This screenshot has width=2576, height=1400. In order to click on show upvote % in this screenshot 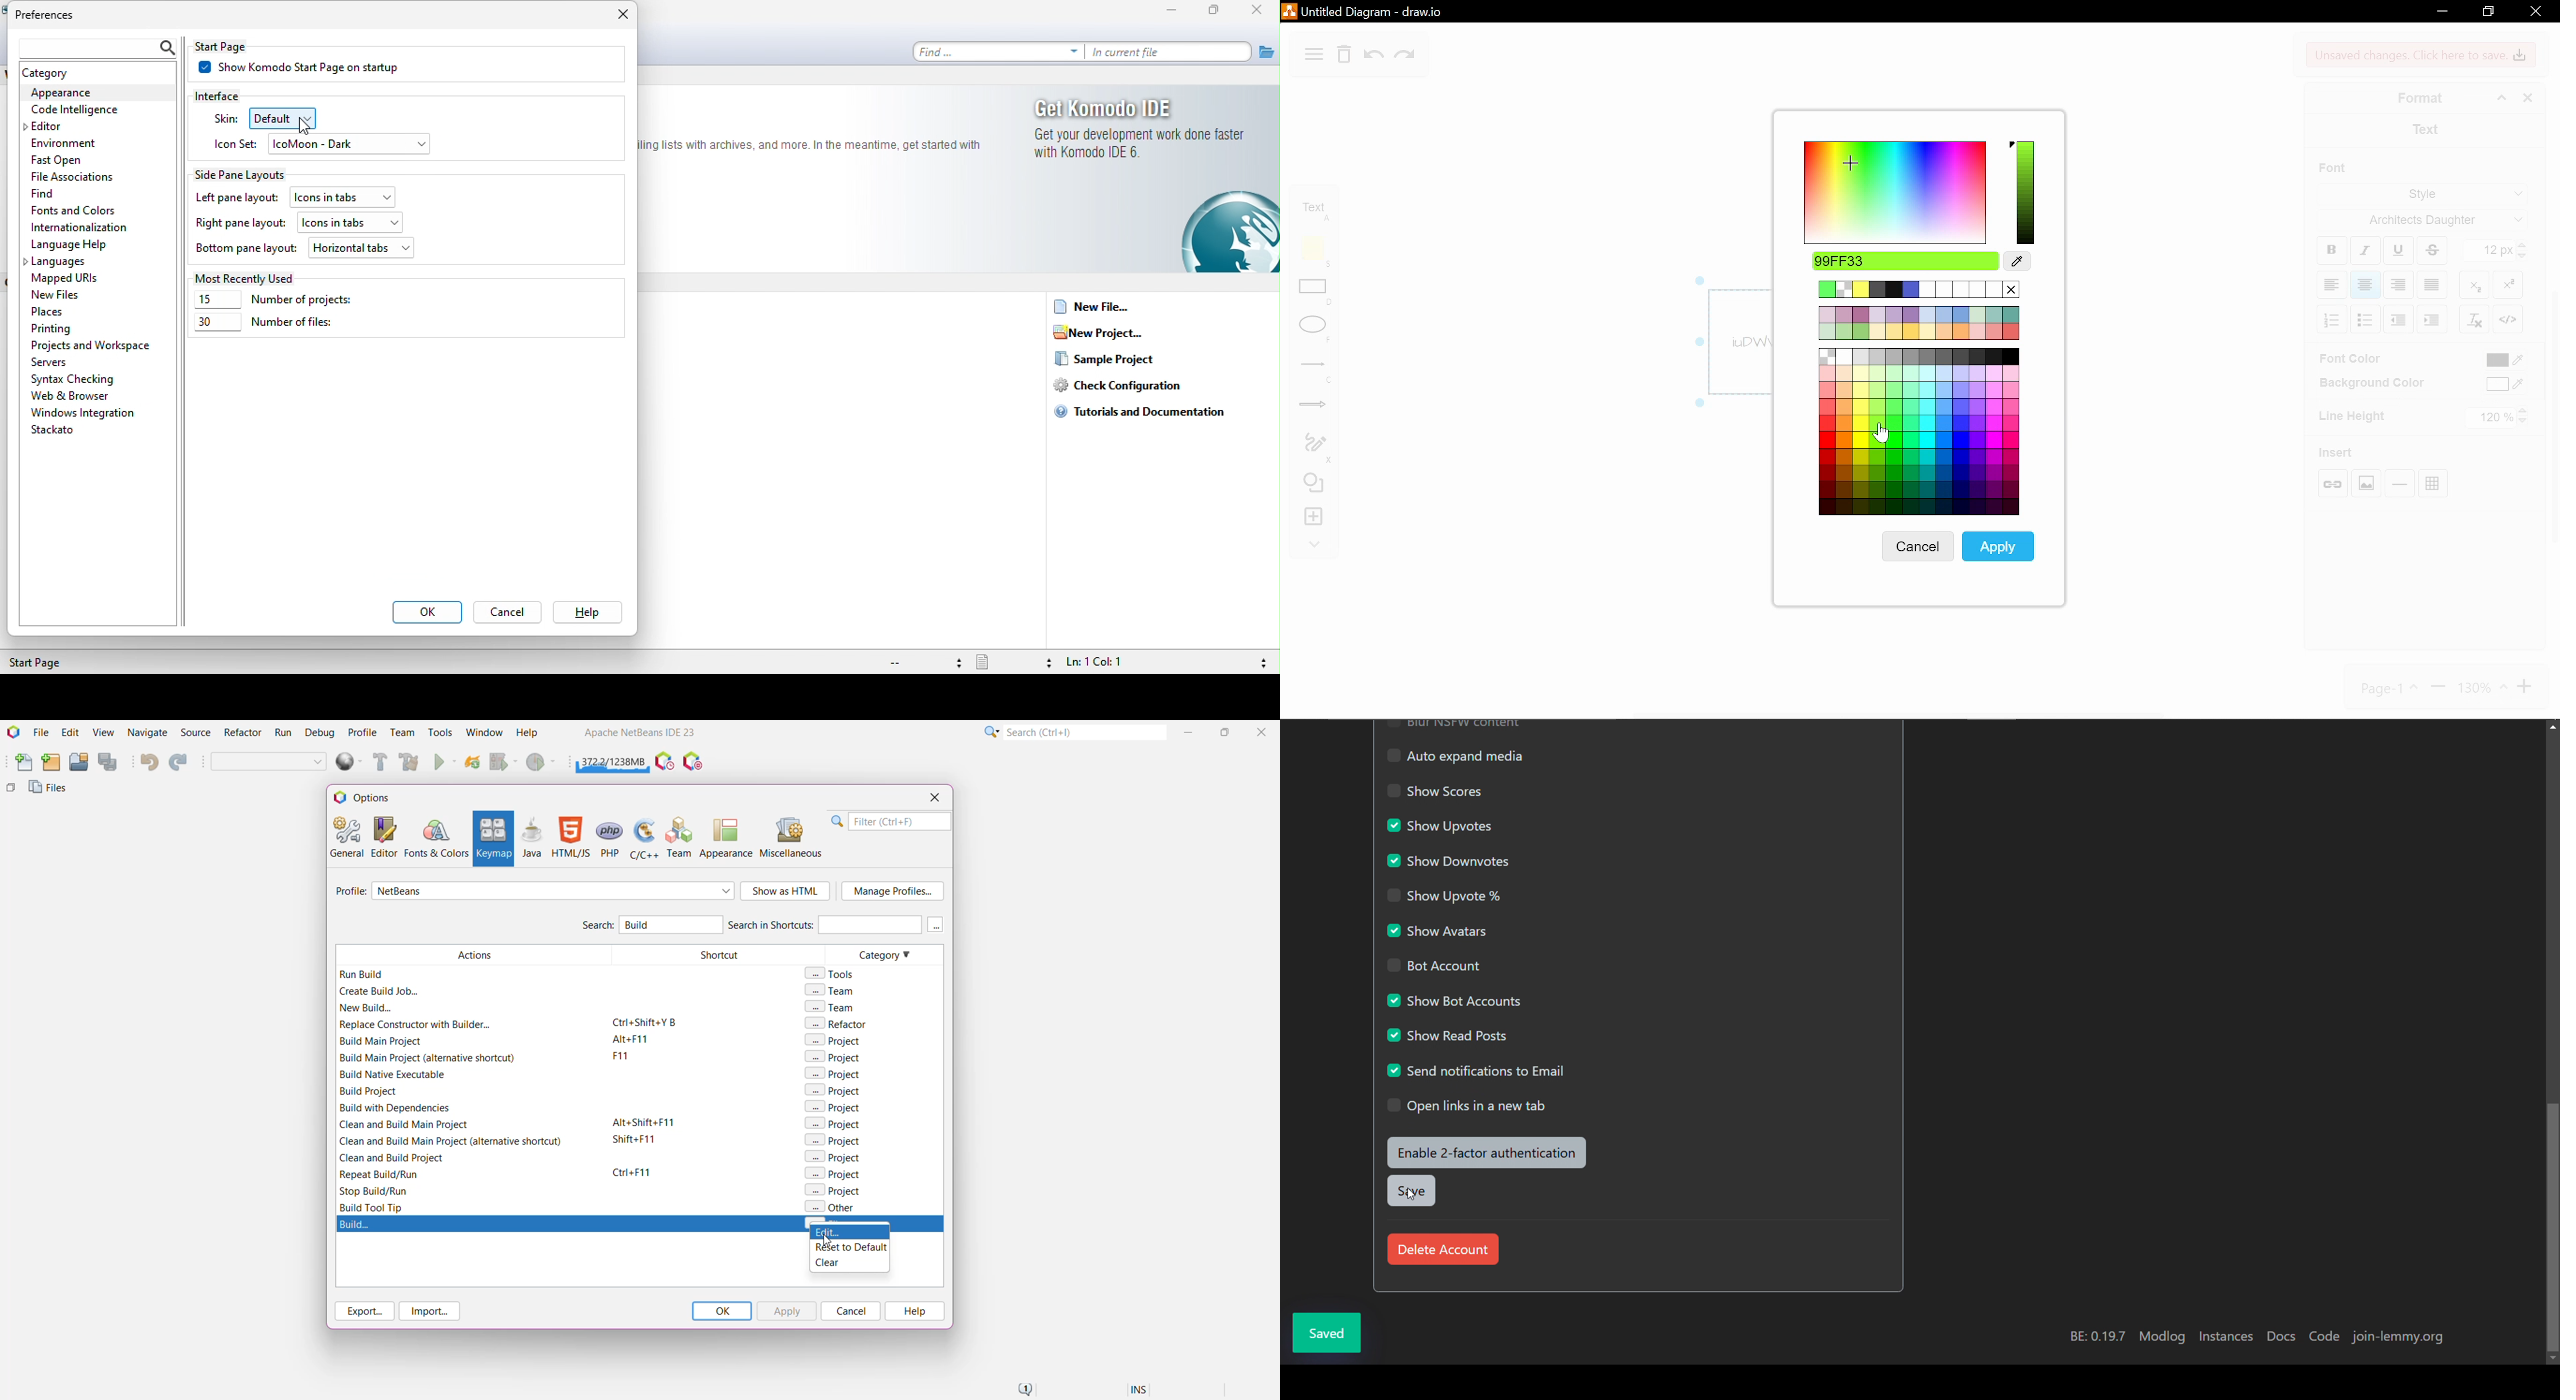, I will do `click(1444, 895)`.